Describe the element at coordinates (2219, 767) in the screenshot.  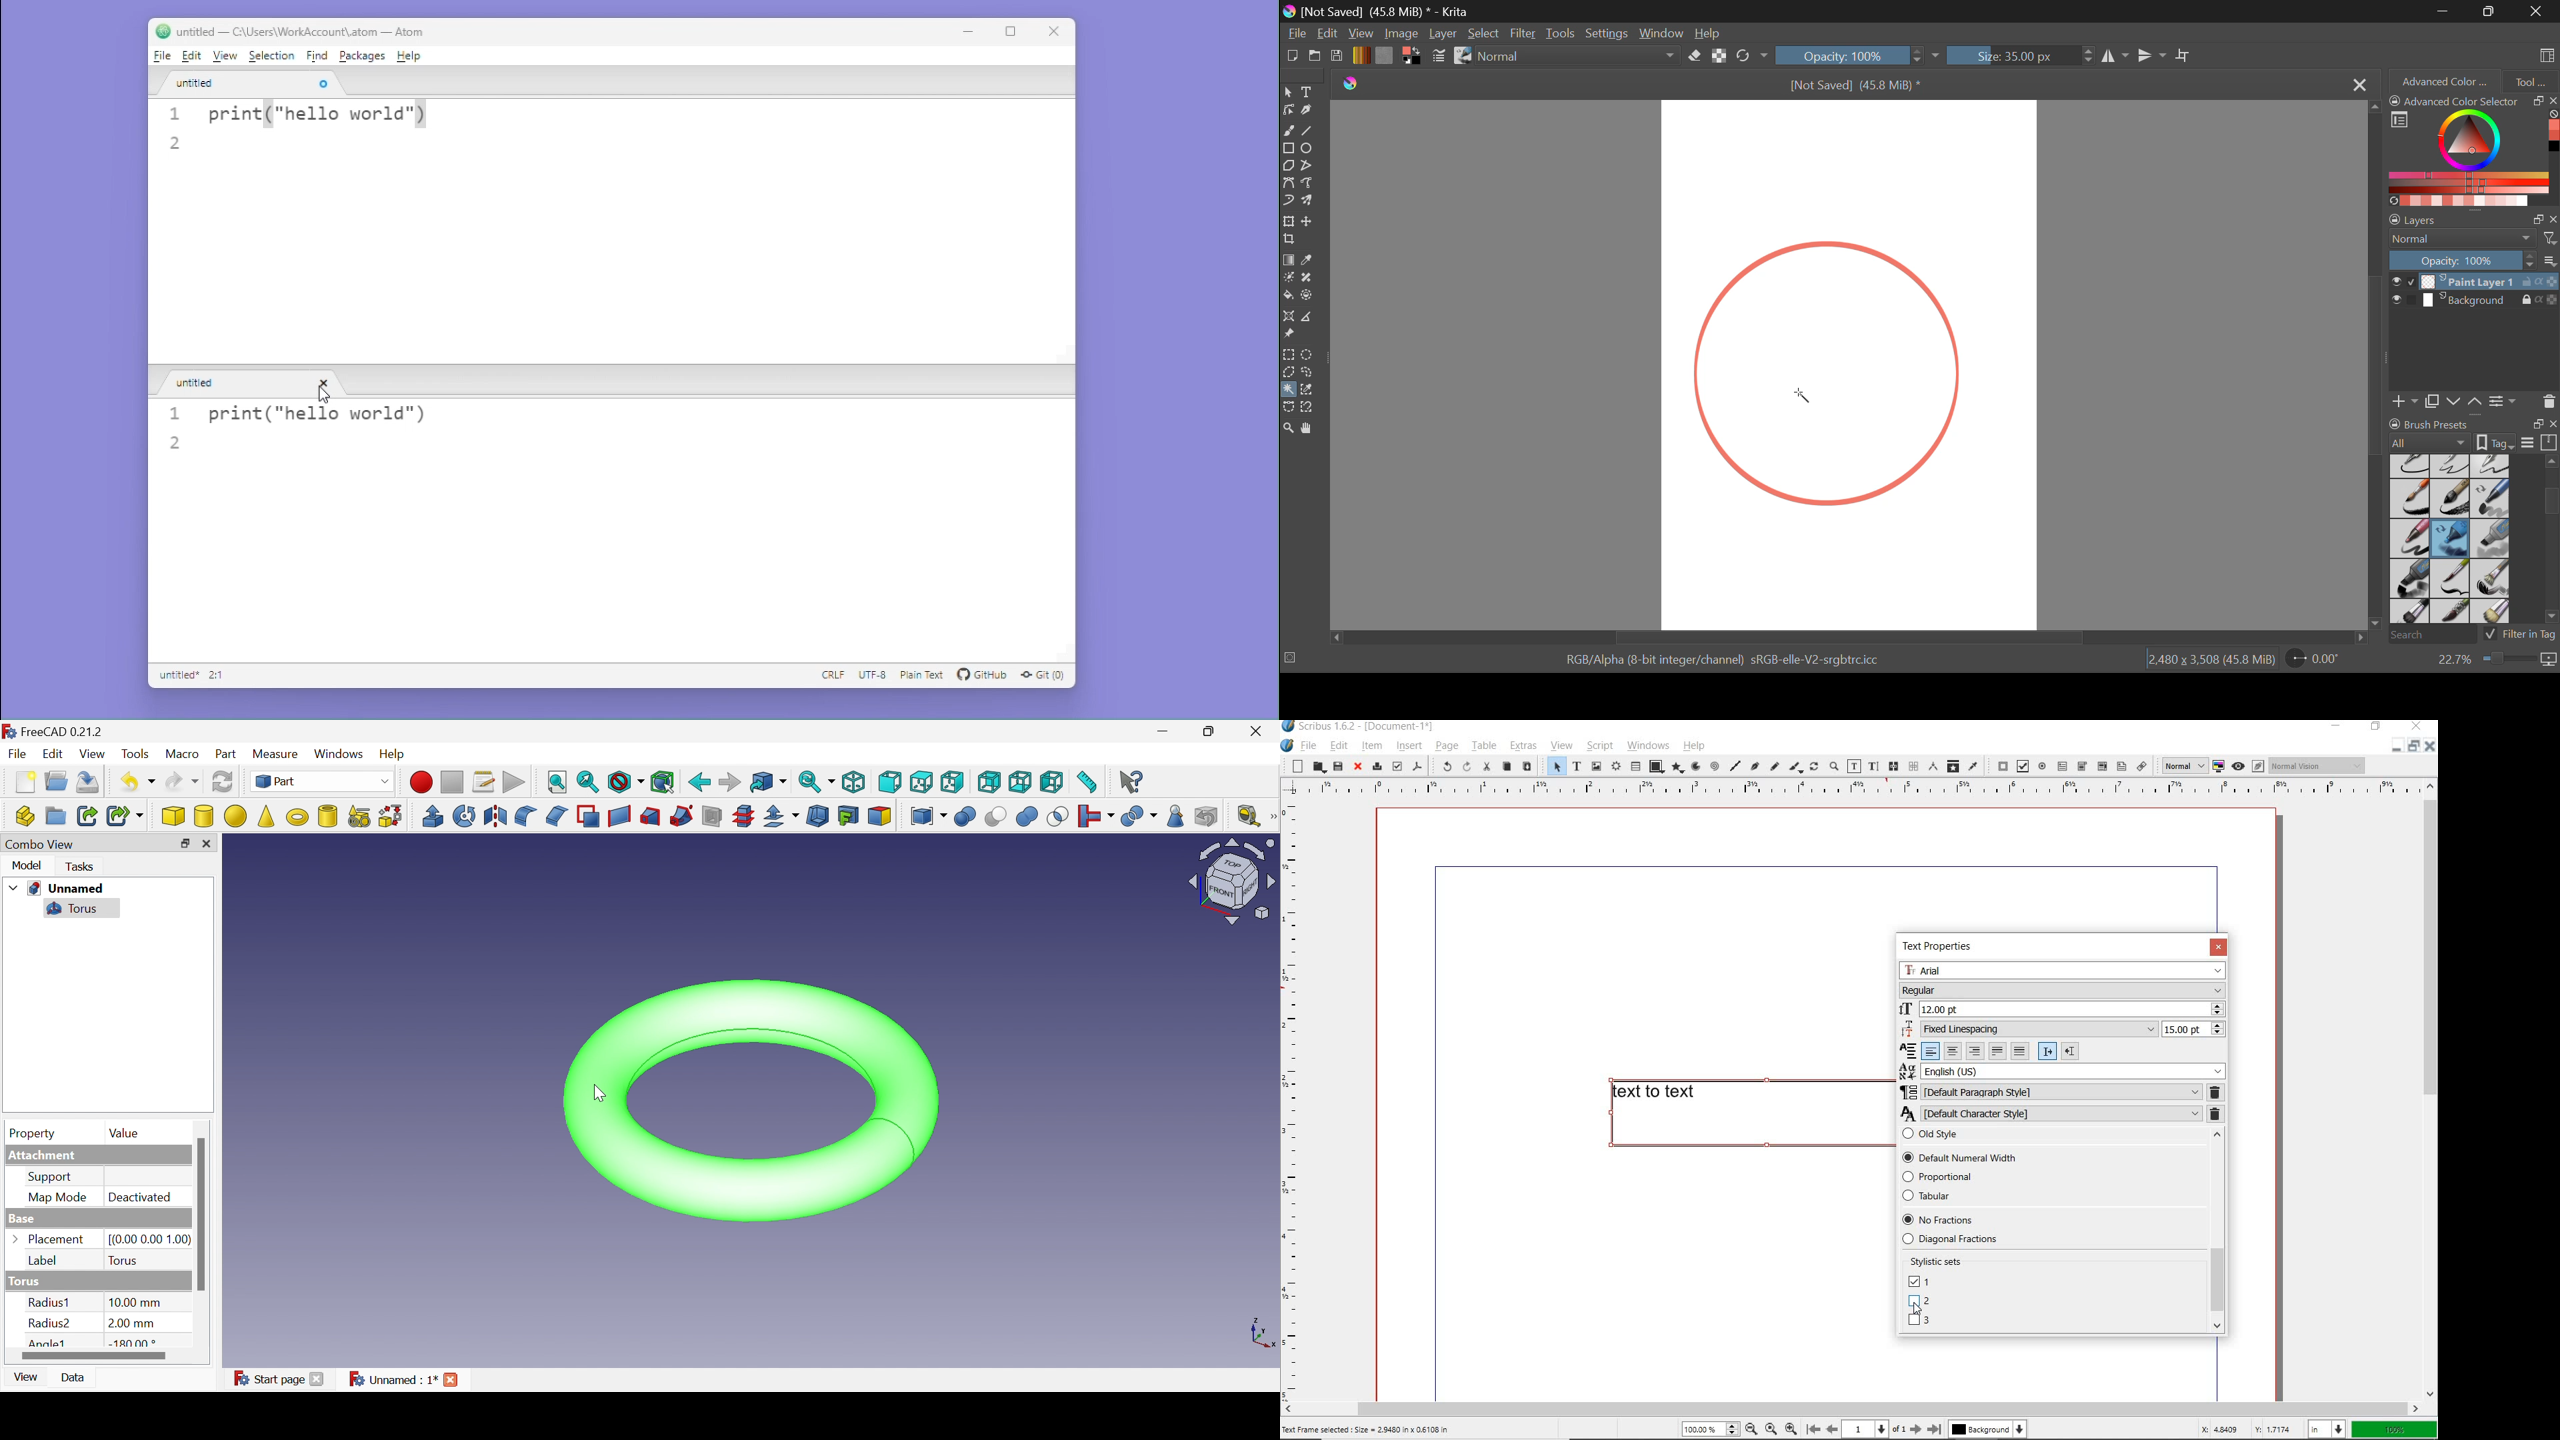
I see `toggle color` at that location.